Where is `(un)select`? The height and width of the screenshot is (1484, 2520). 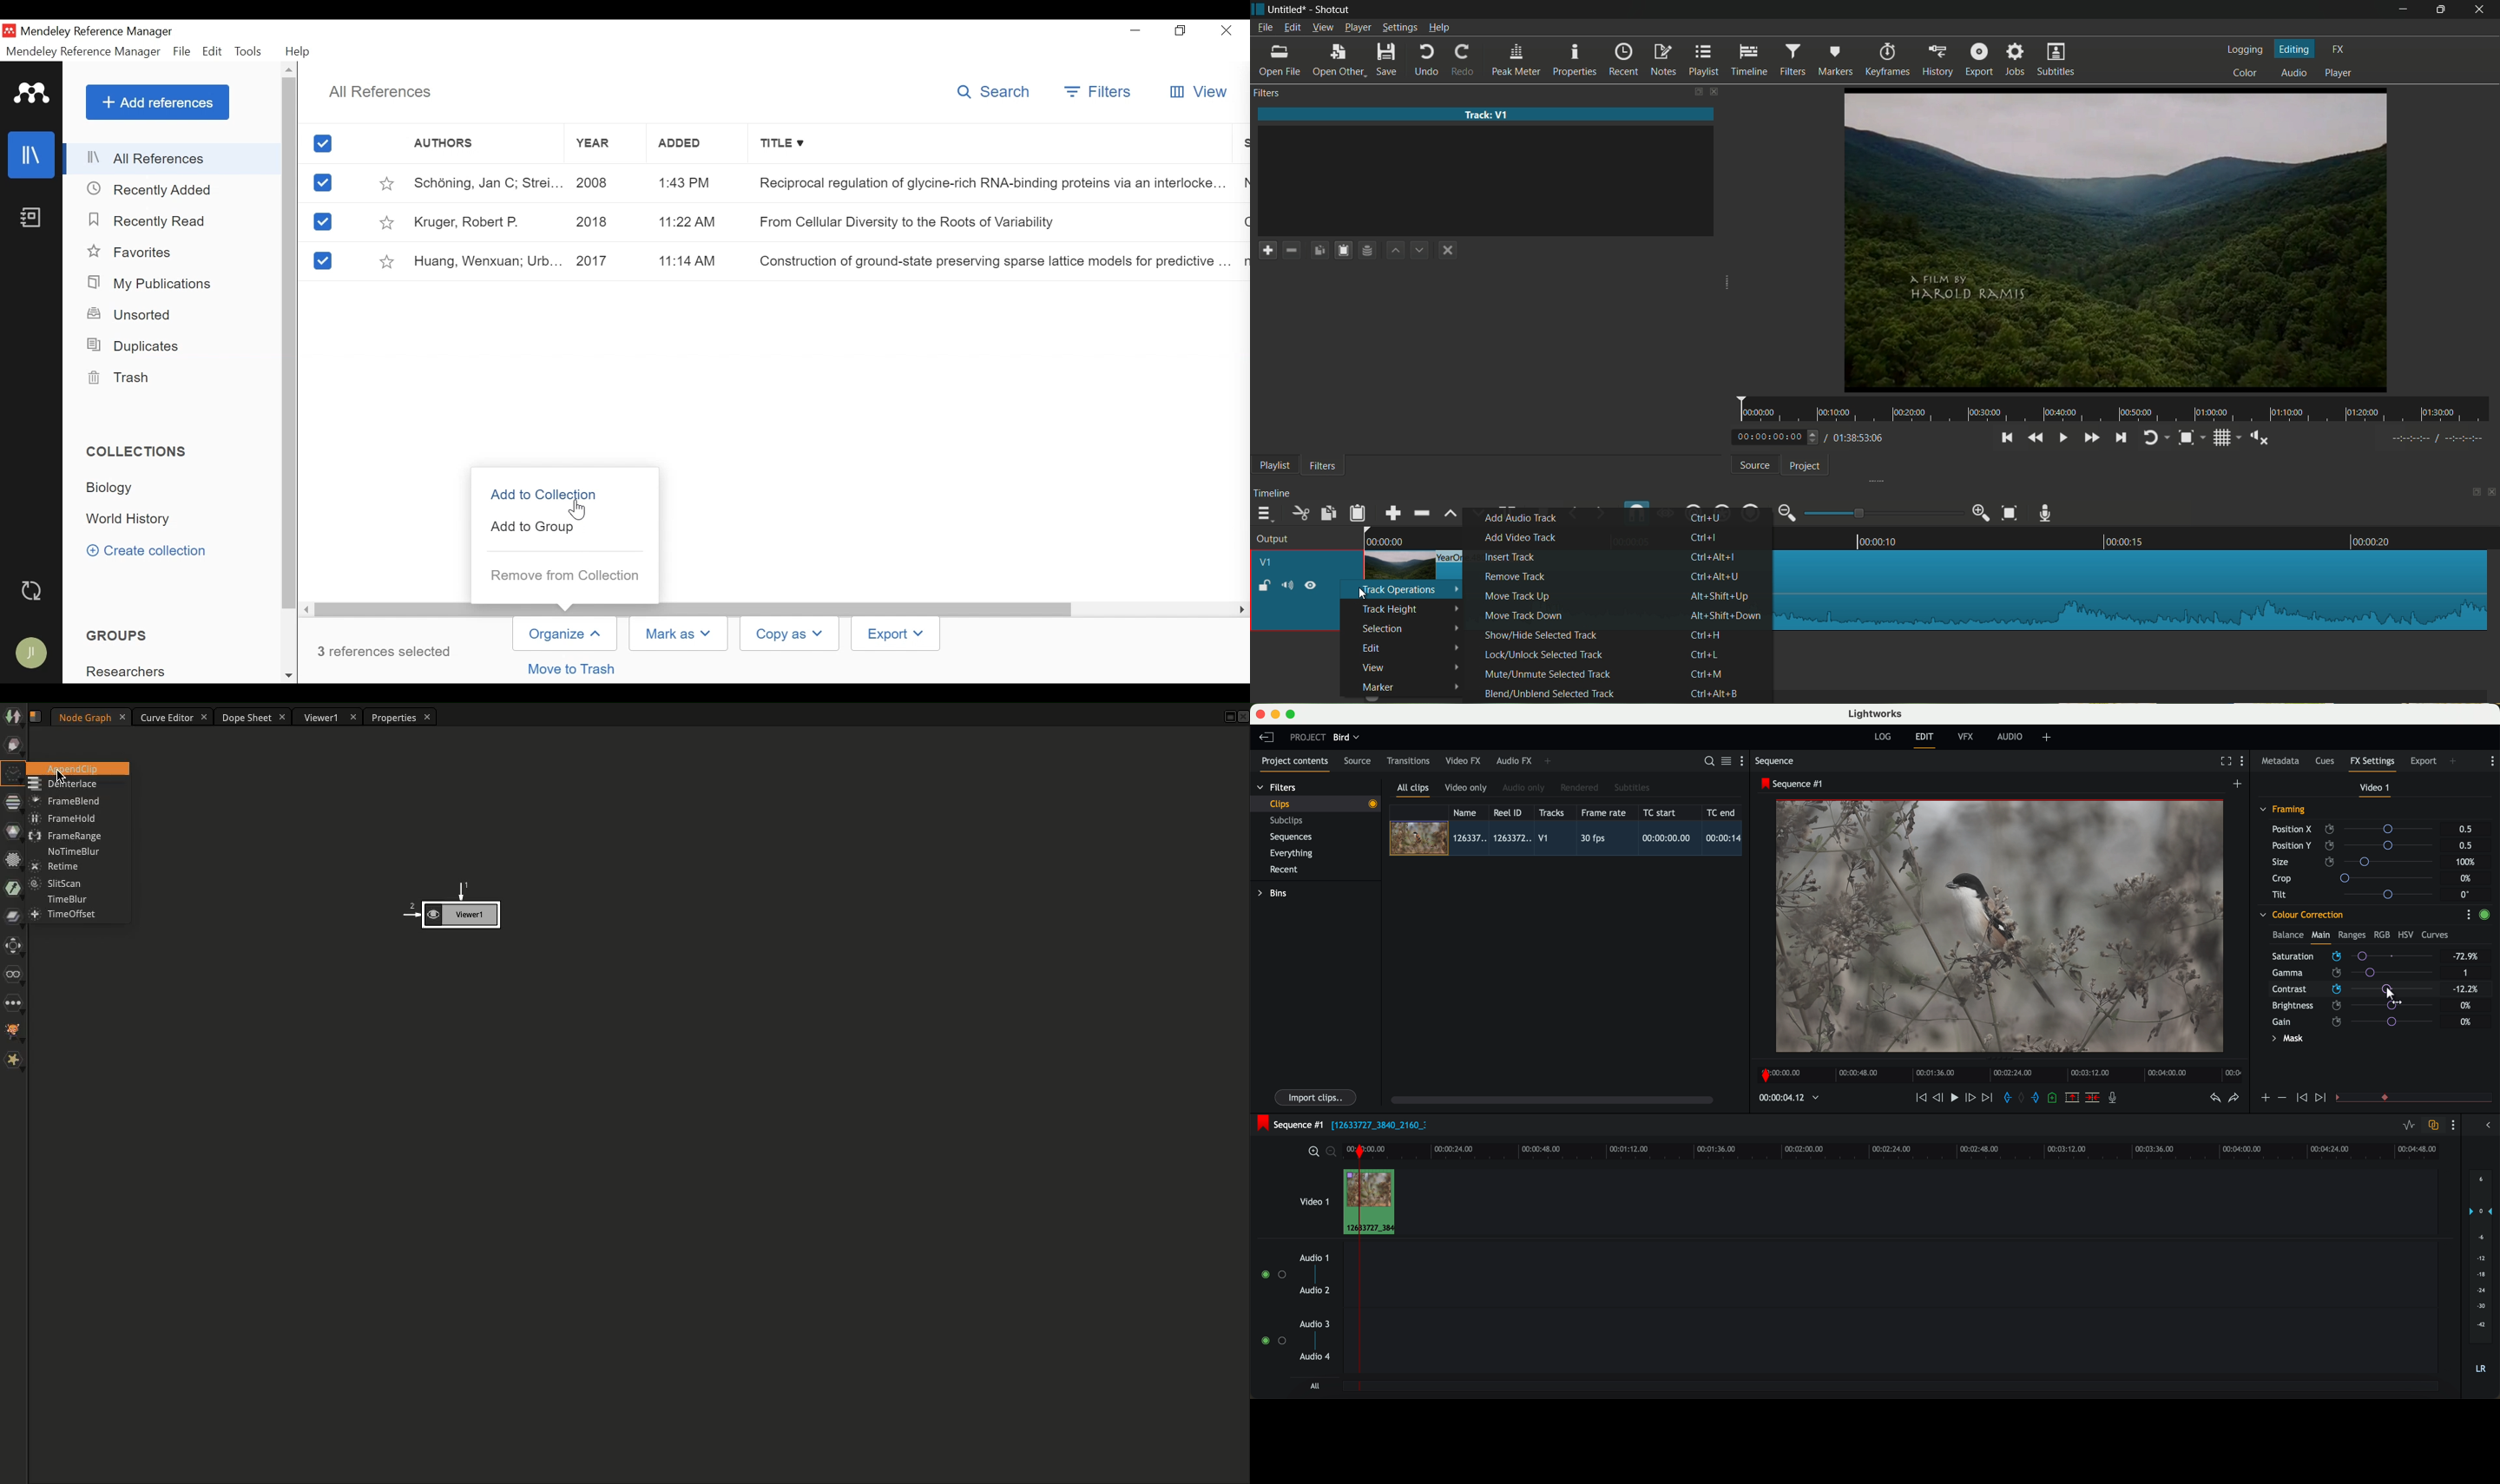
(un)select is located at coordinates (323, 183).